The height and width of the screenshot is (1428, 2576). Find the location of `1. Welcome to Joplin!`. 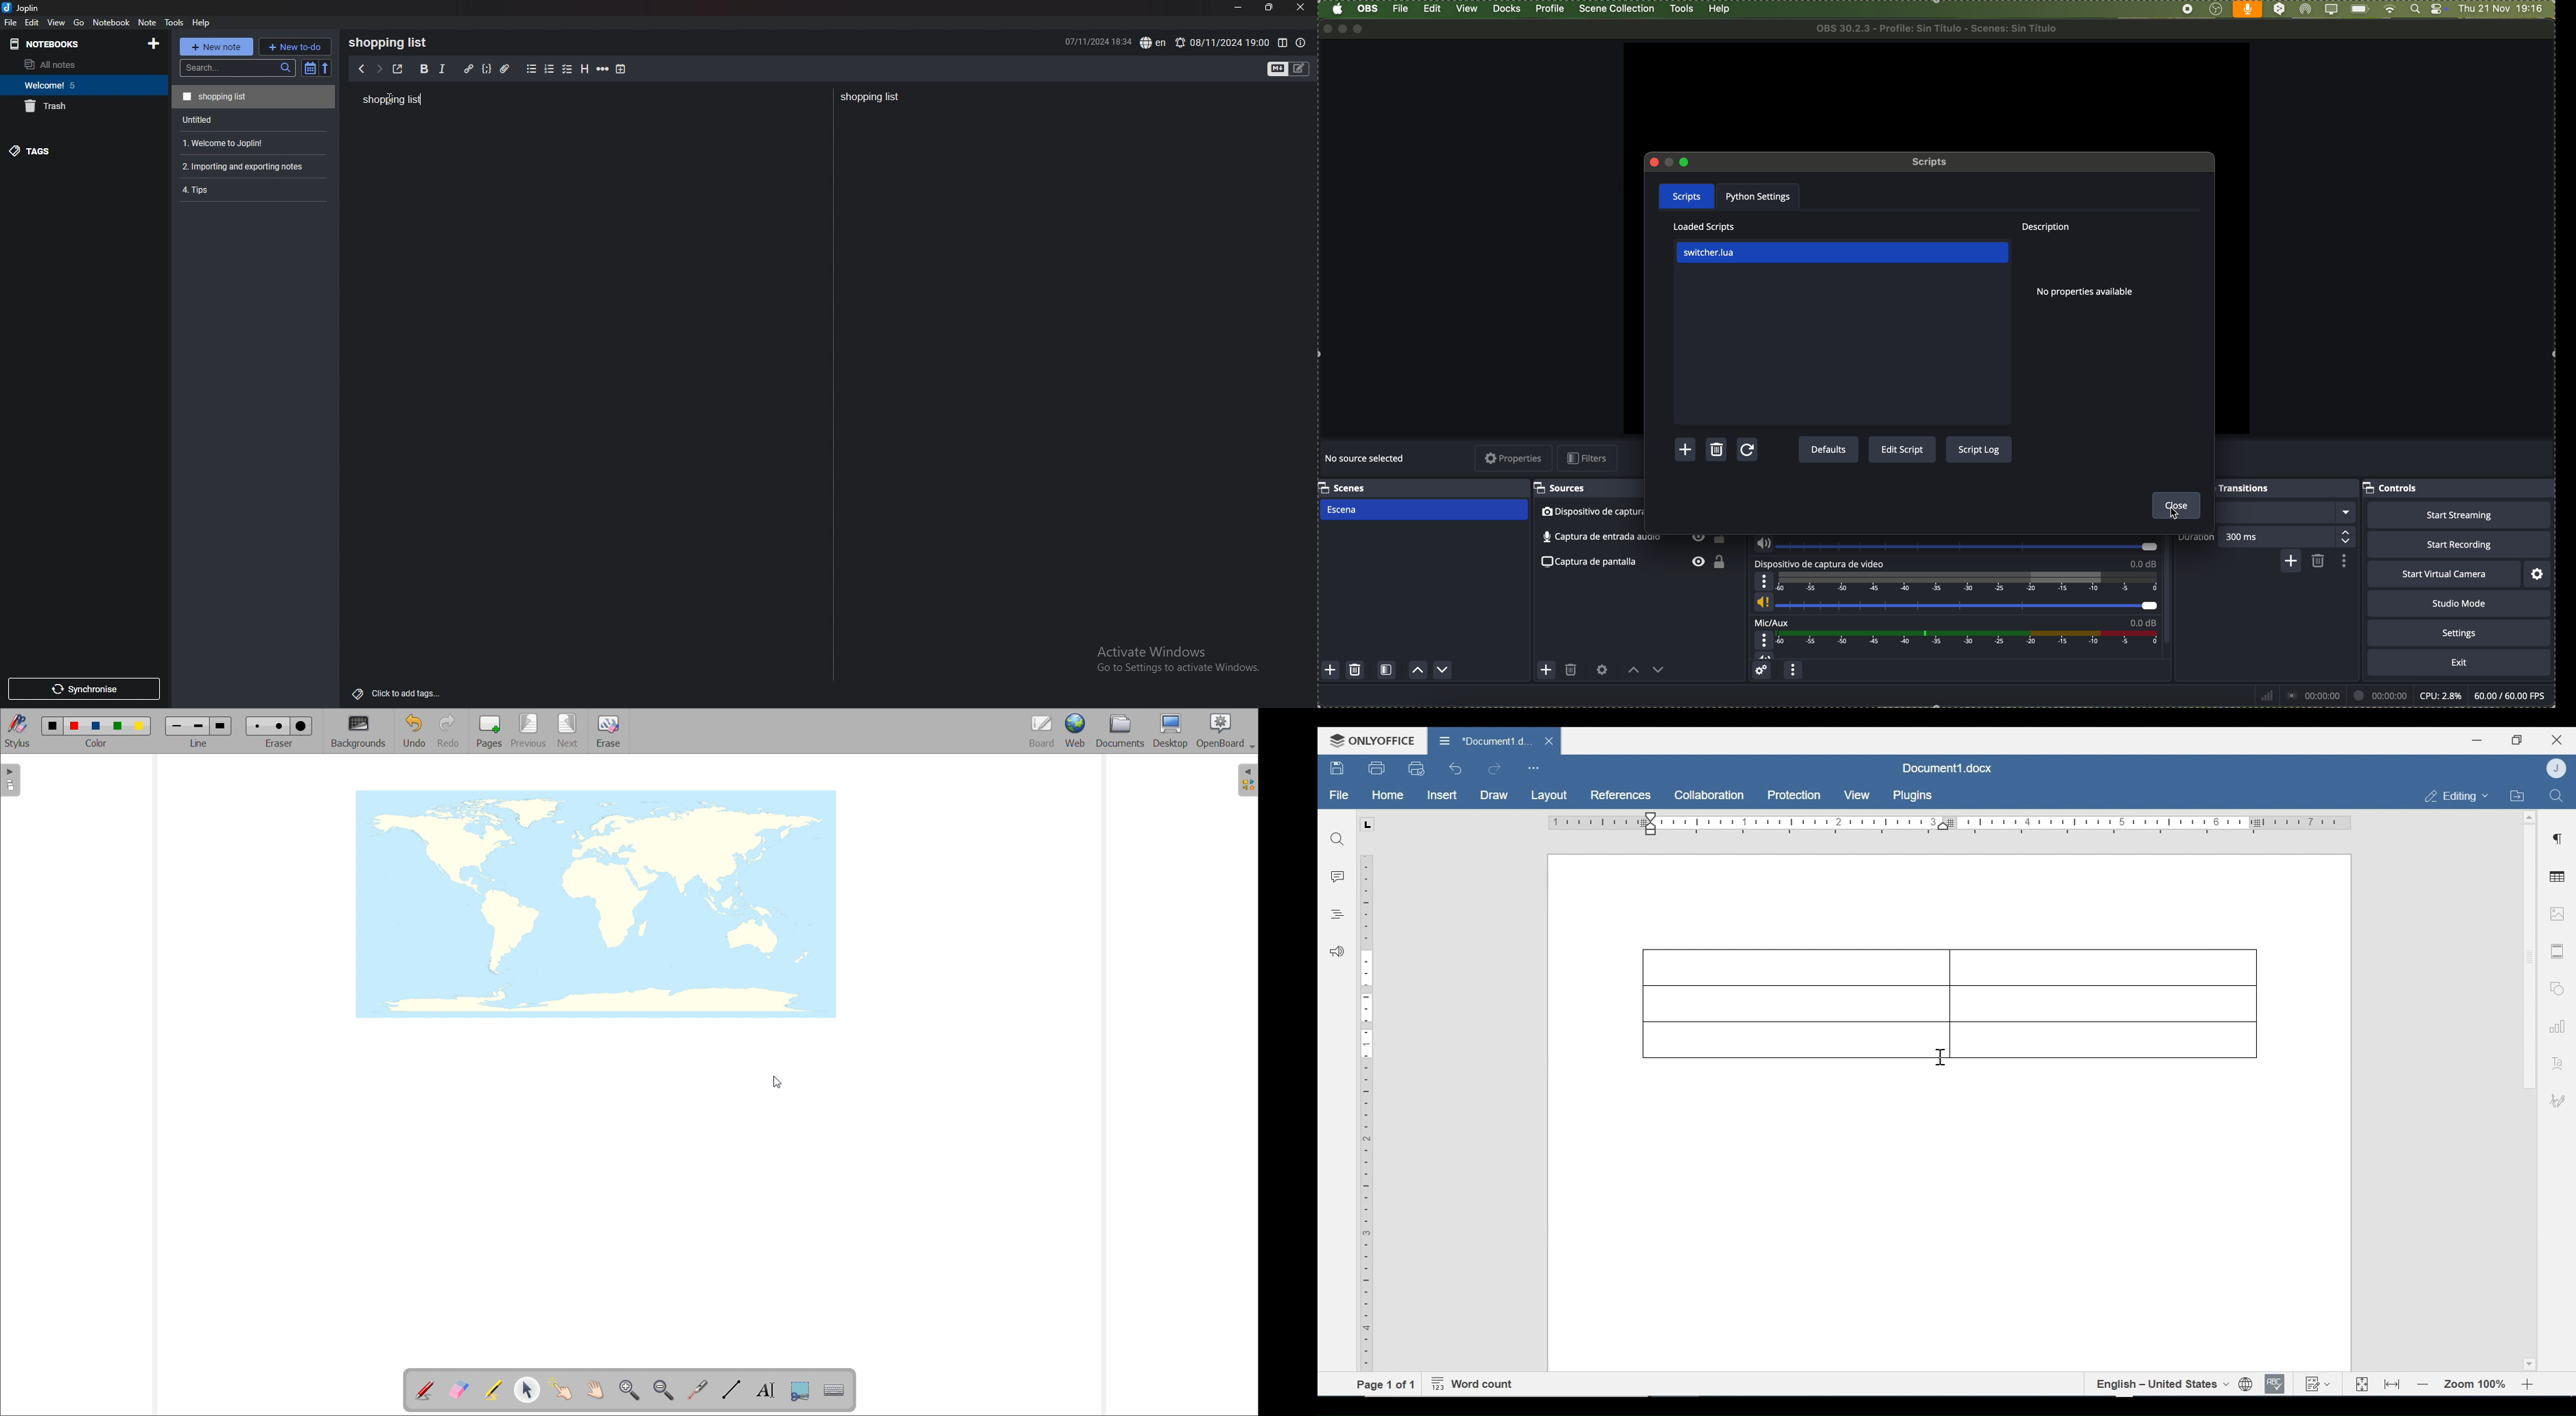

1. Welcome to Joplin! is located at coordinates (250, 141).